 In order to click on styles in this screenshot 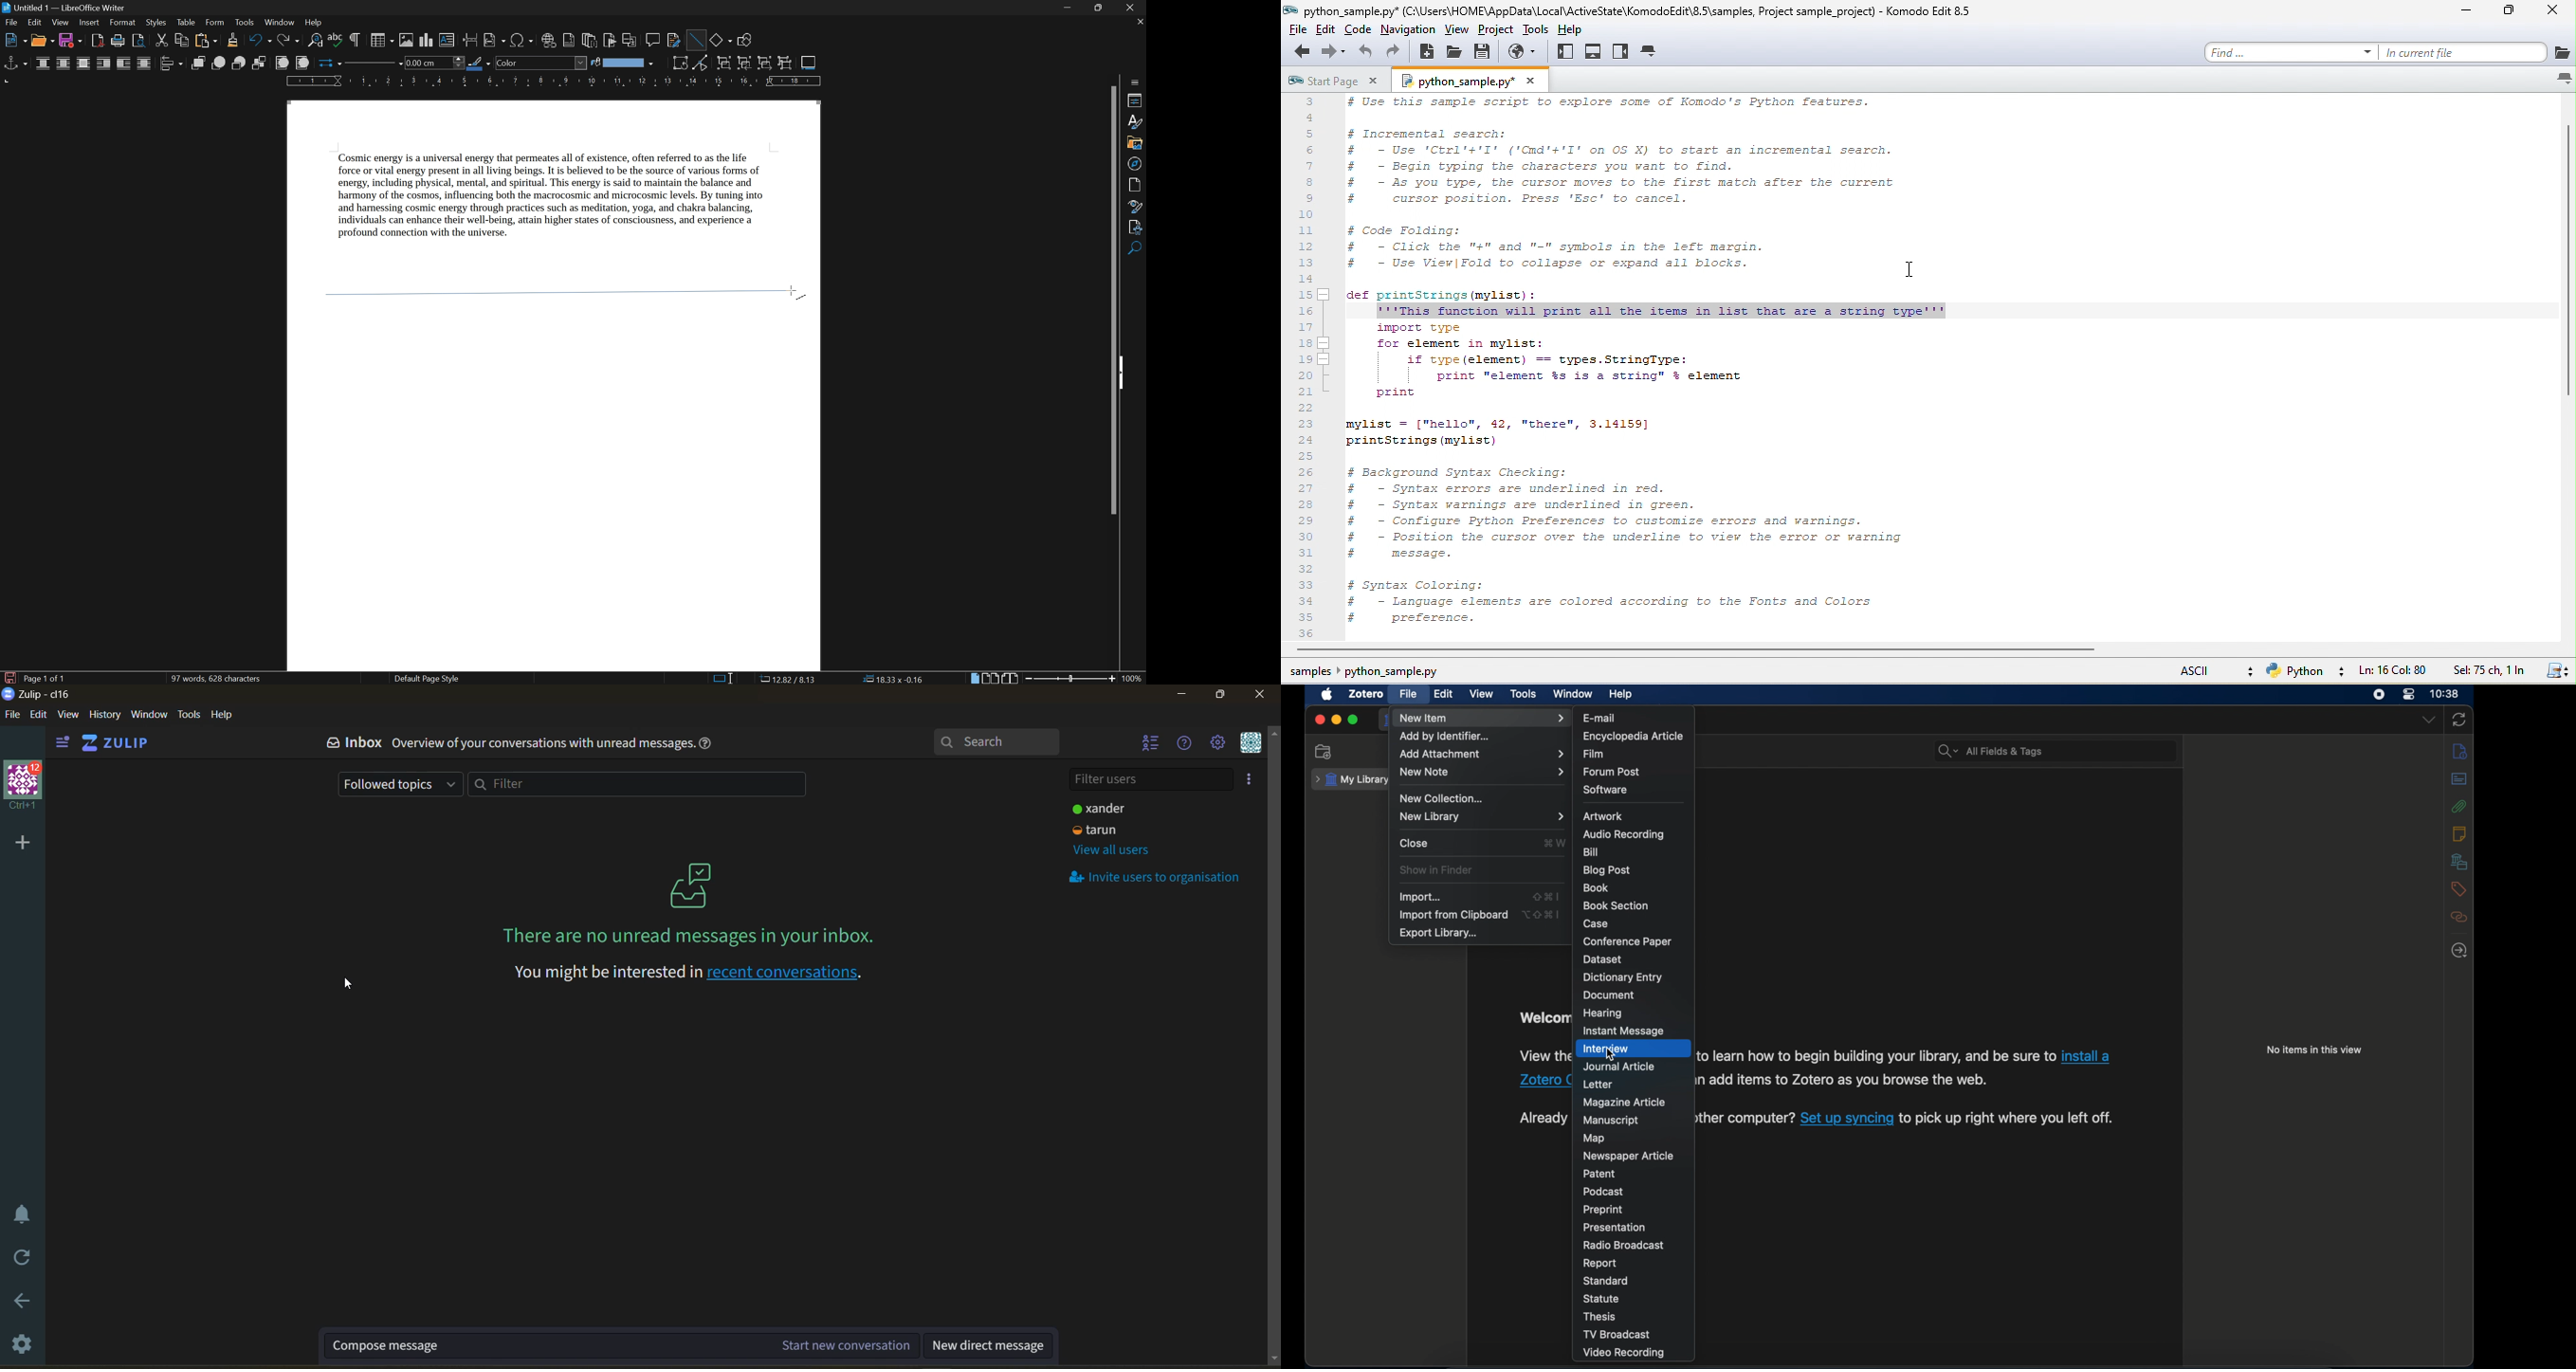, I will do `click(155, 22)`.